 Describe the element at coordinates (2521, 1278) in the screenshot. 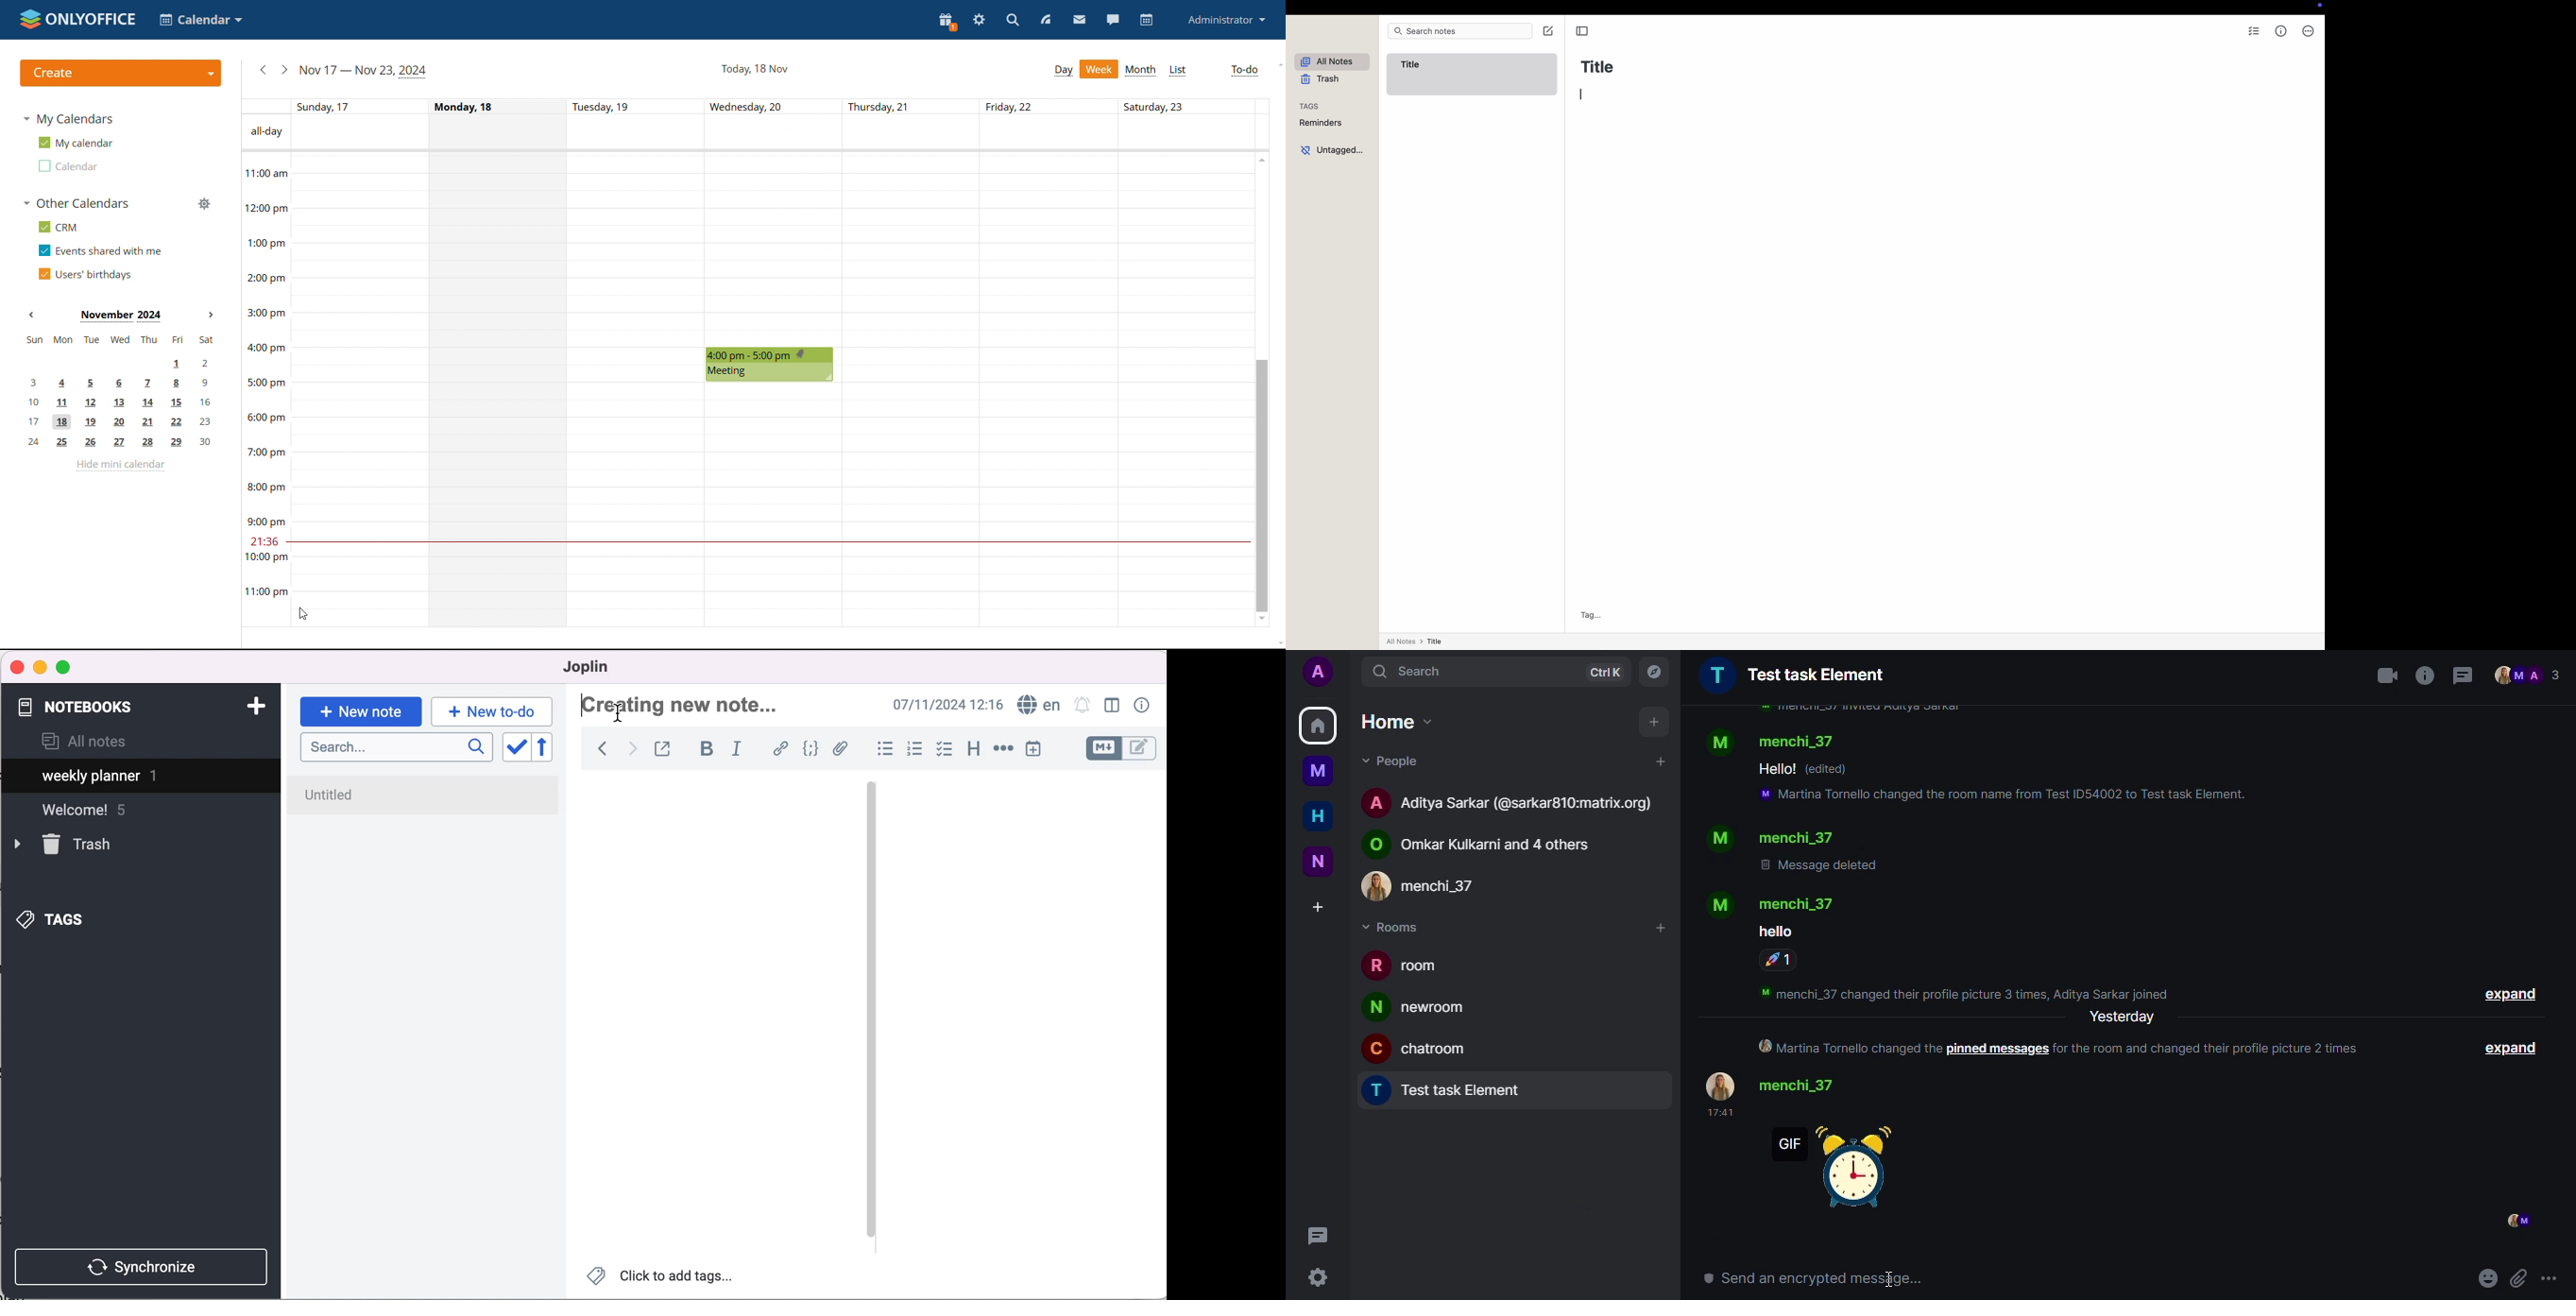

I see `attach` at that location.